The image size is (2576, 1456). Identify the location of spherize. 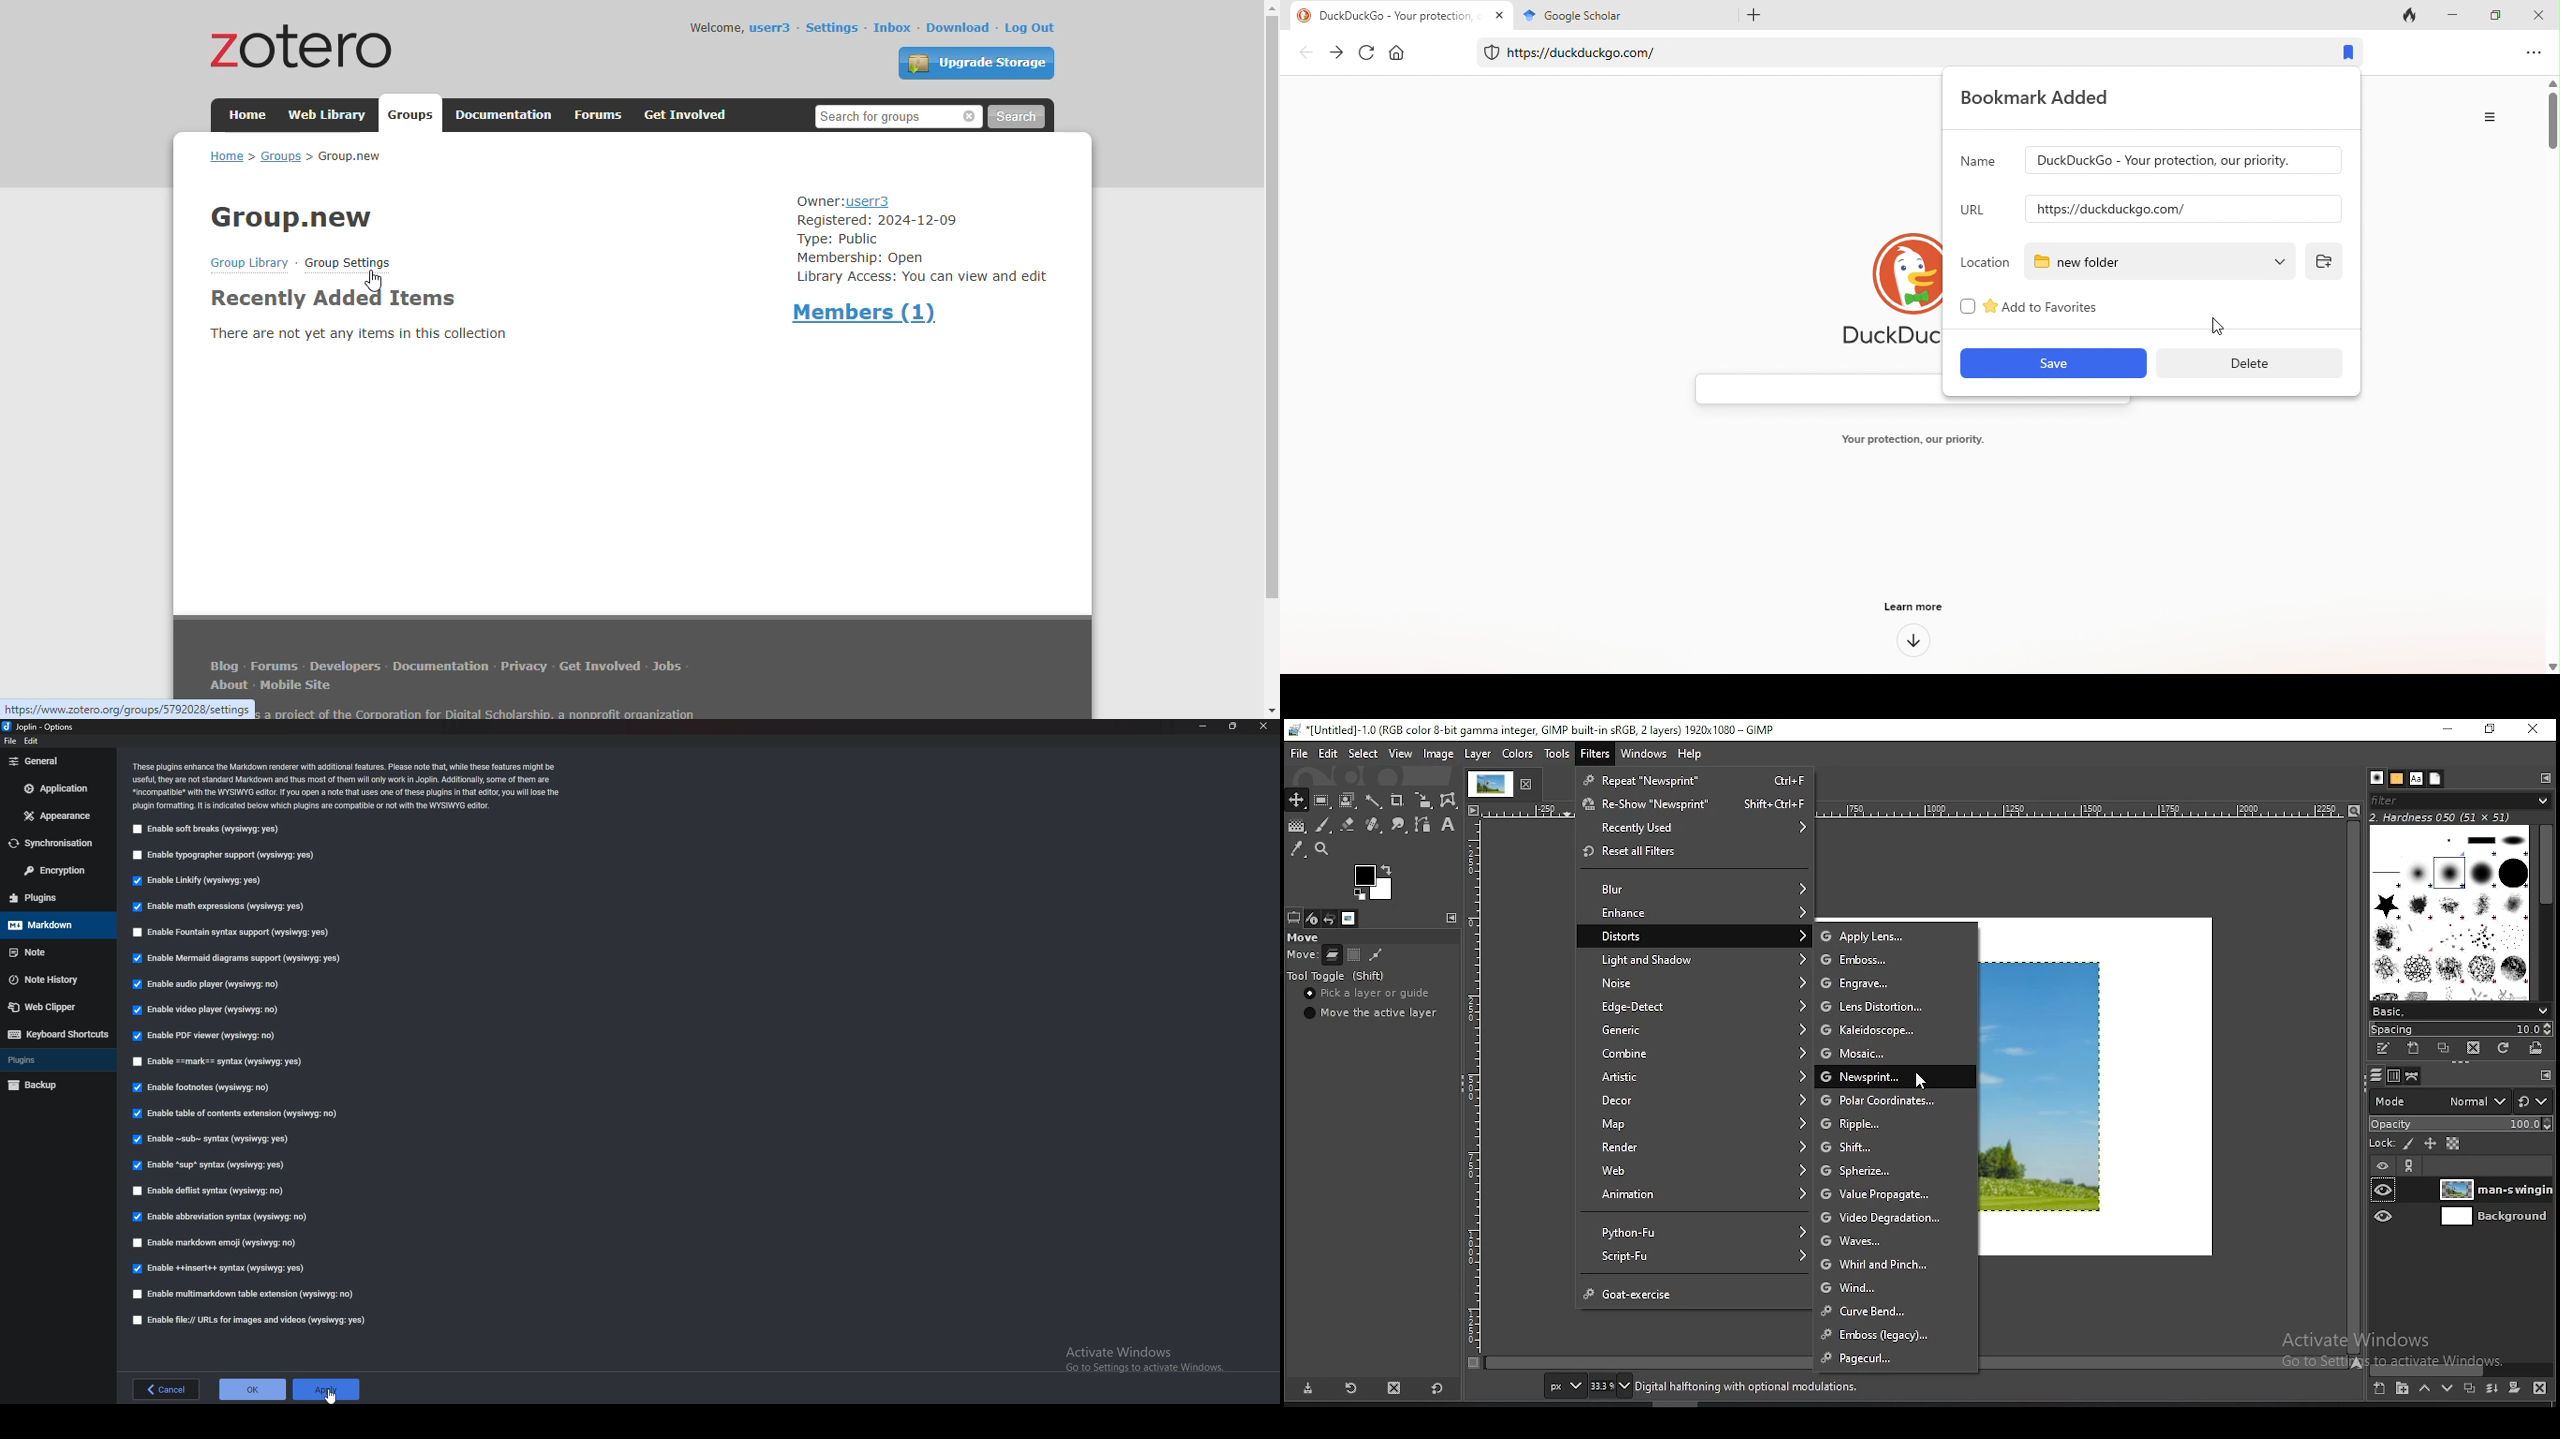
(1894, 1170).